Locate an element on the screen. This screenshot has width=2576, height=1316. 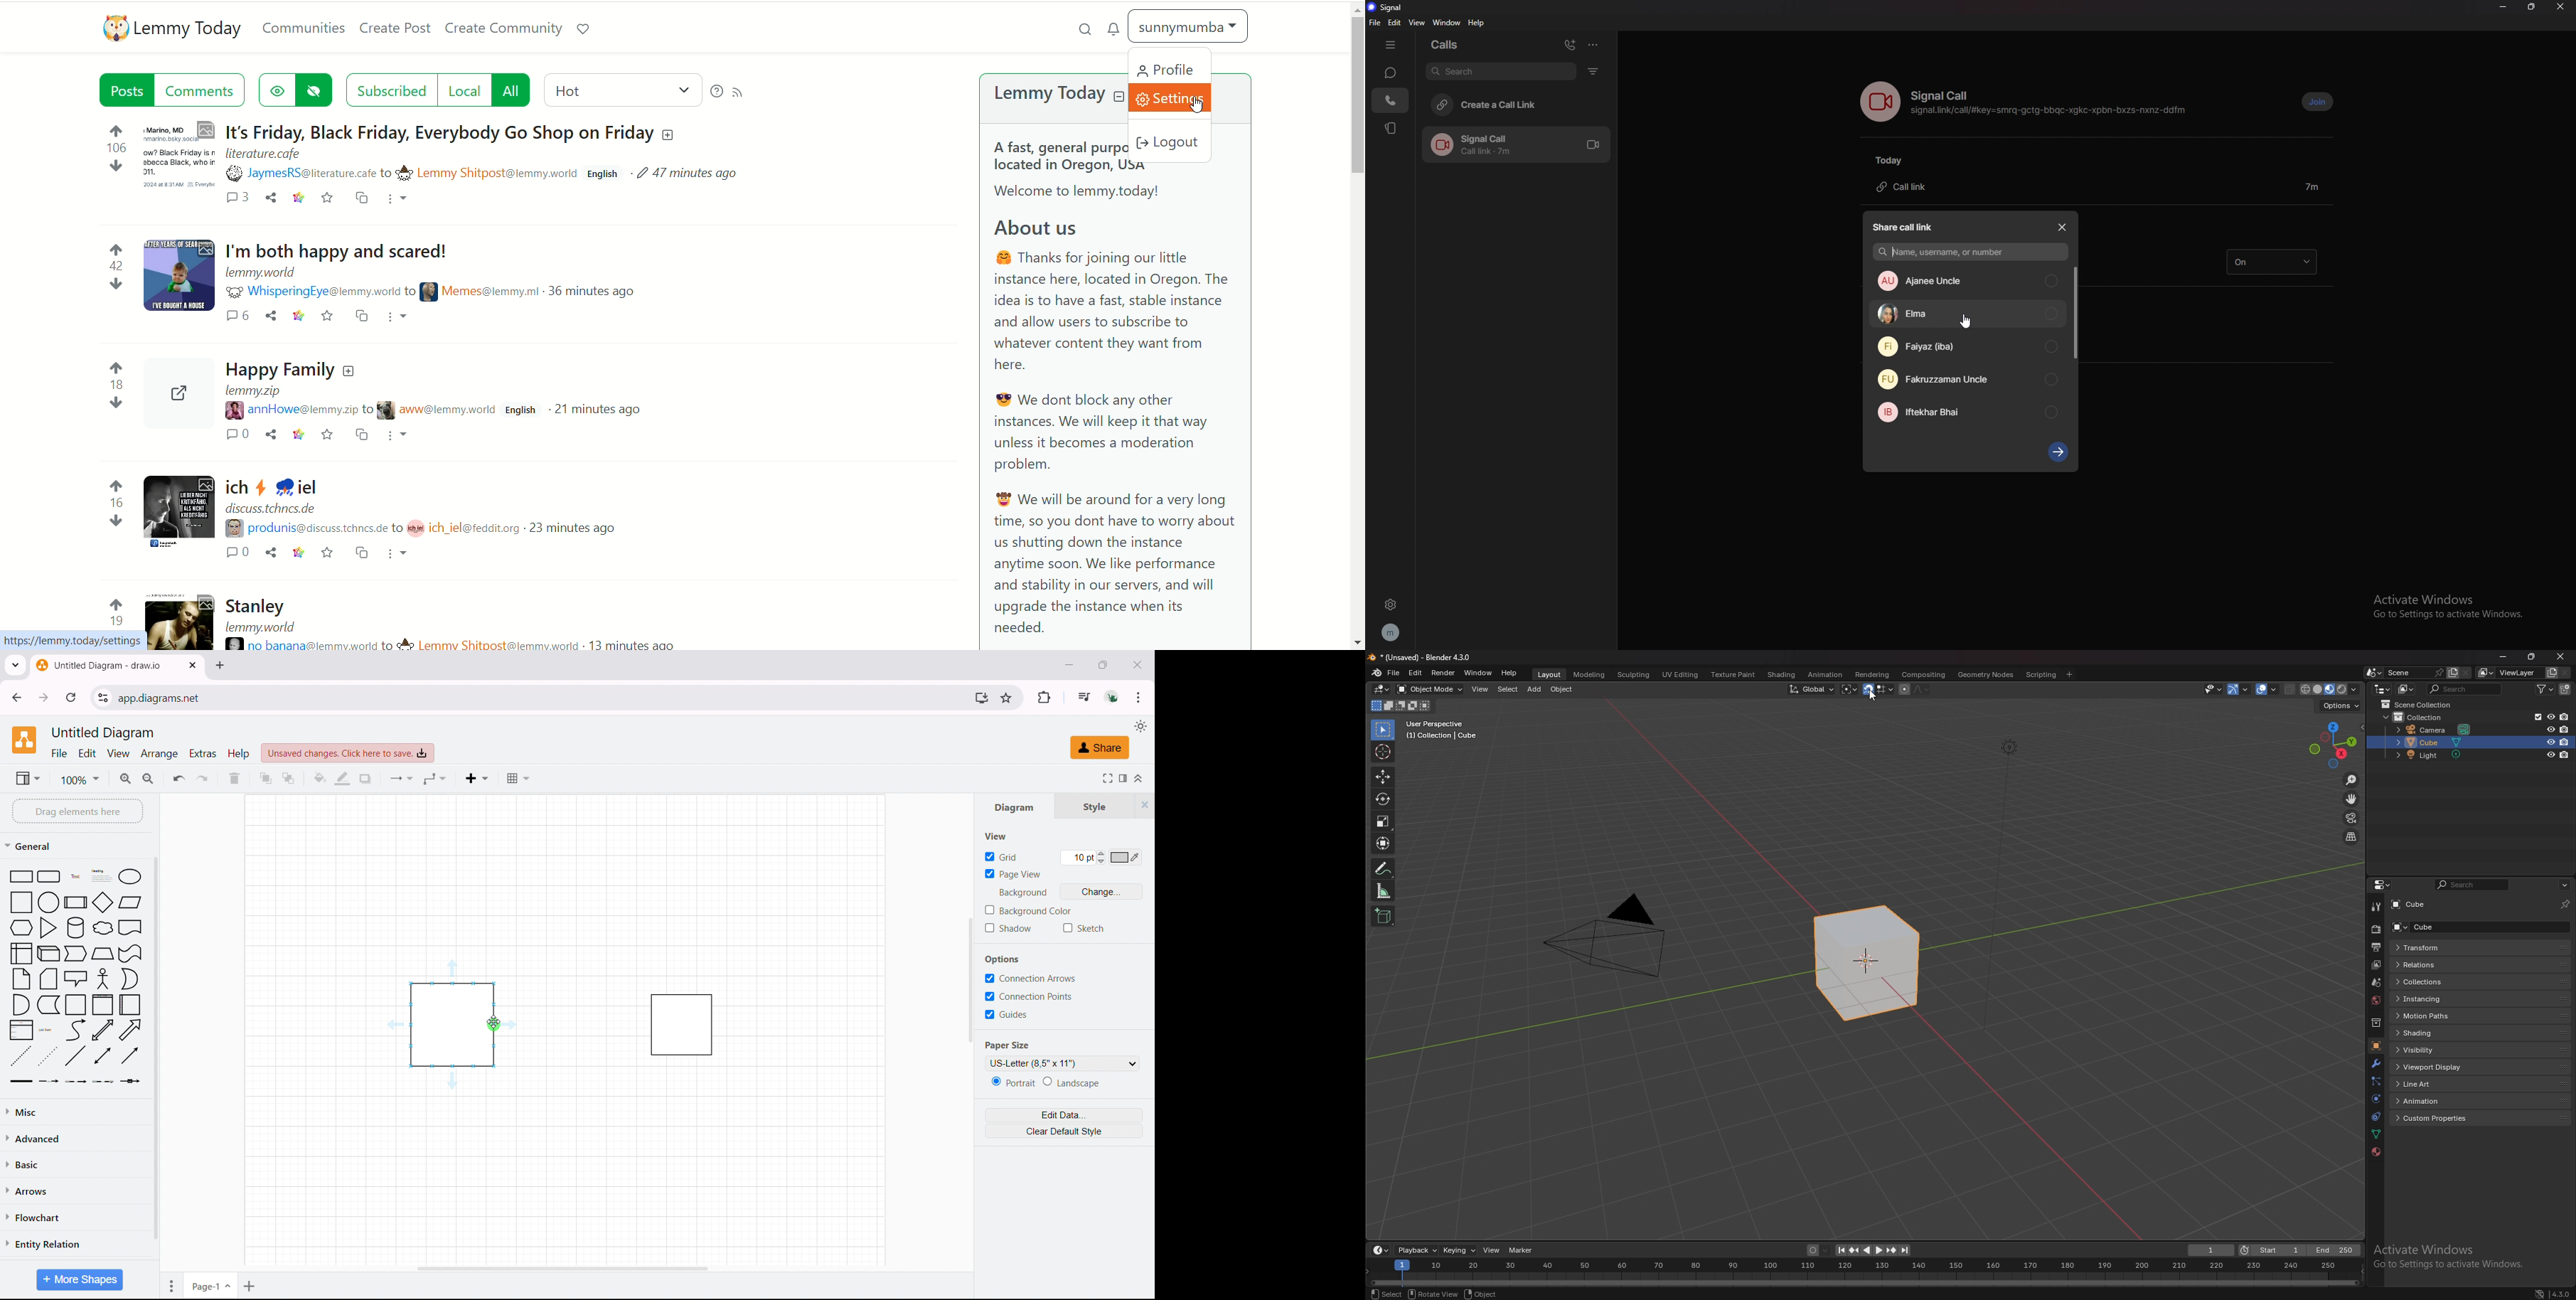
resize is located at coordinates (2533, 6).